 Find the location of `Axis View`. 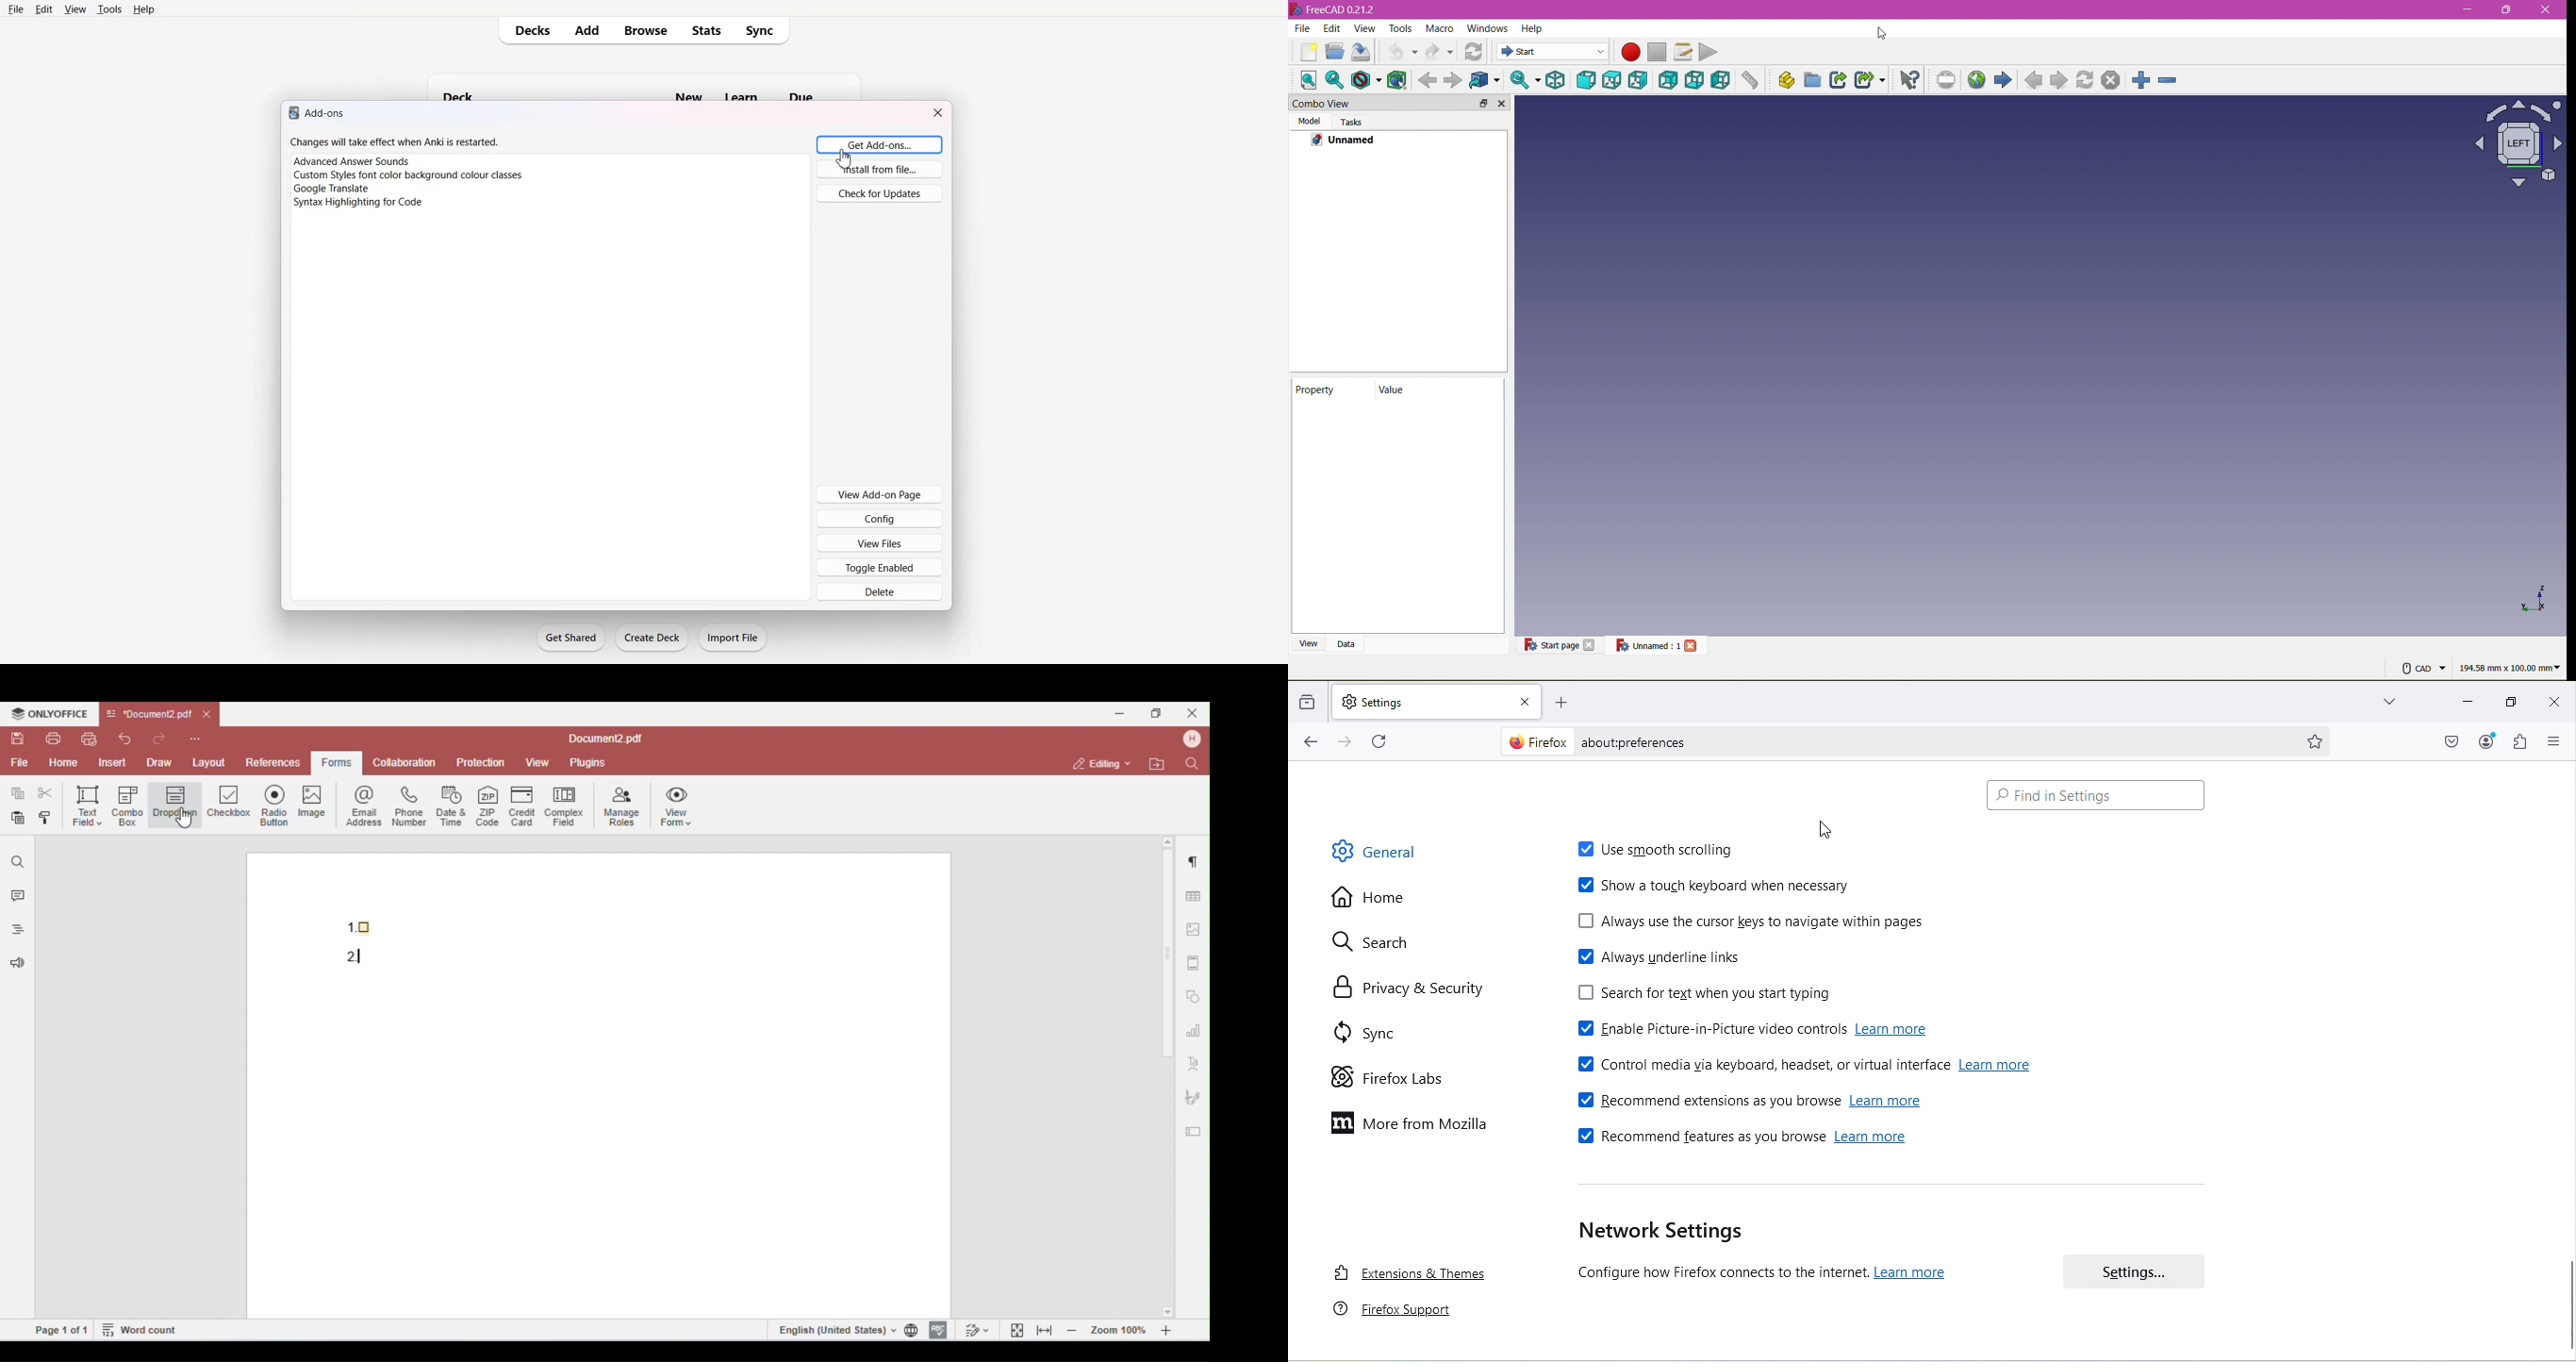

Axis View is located at coordinates (2520, 143).